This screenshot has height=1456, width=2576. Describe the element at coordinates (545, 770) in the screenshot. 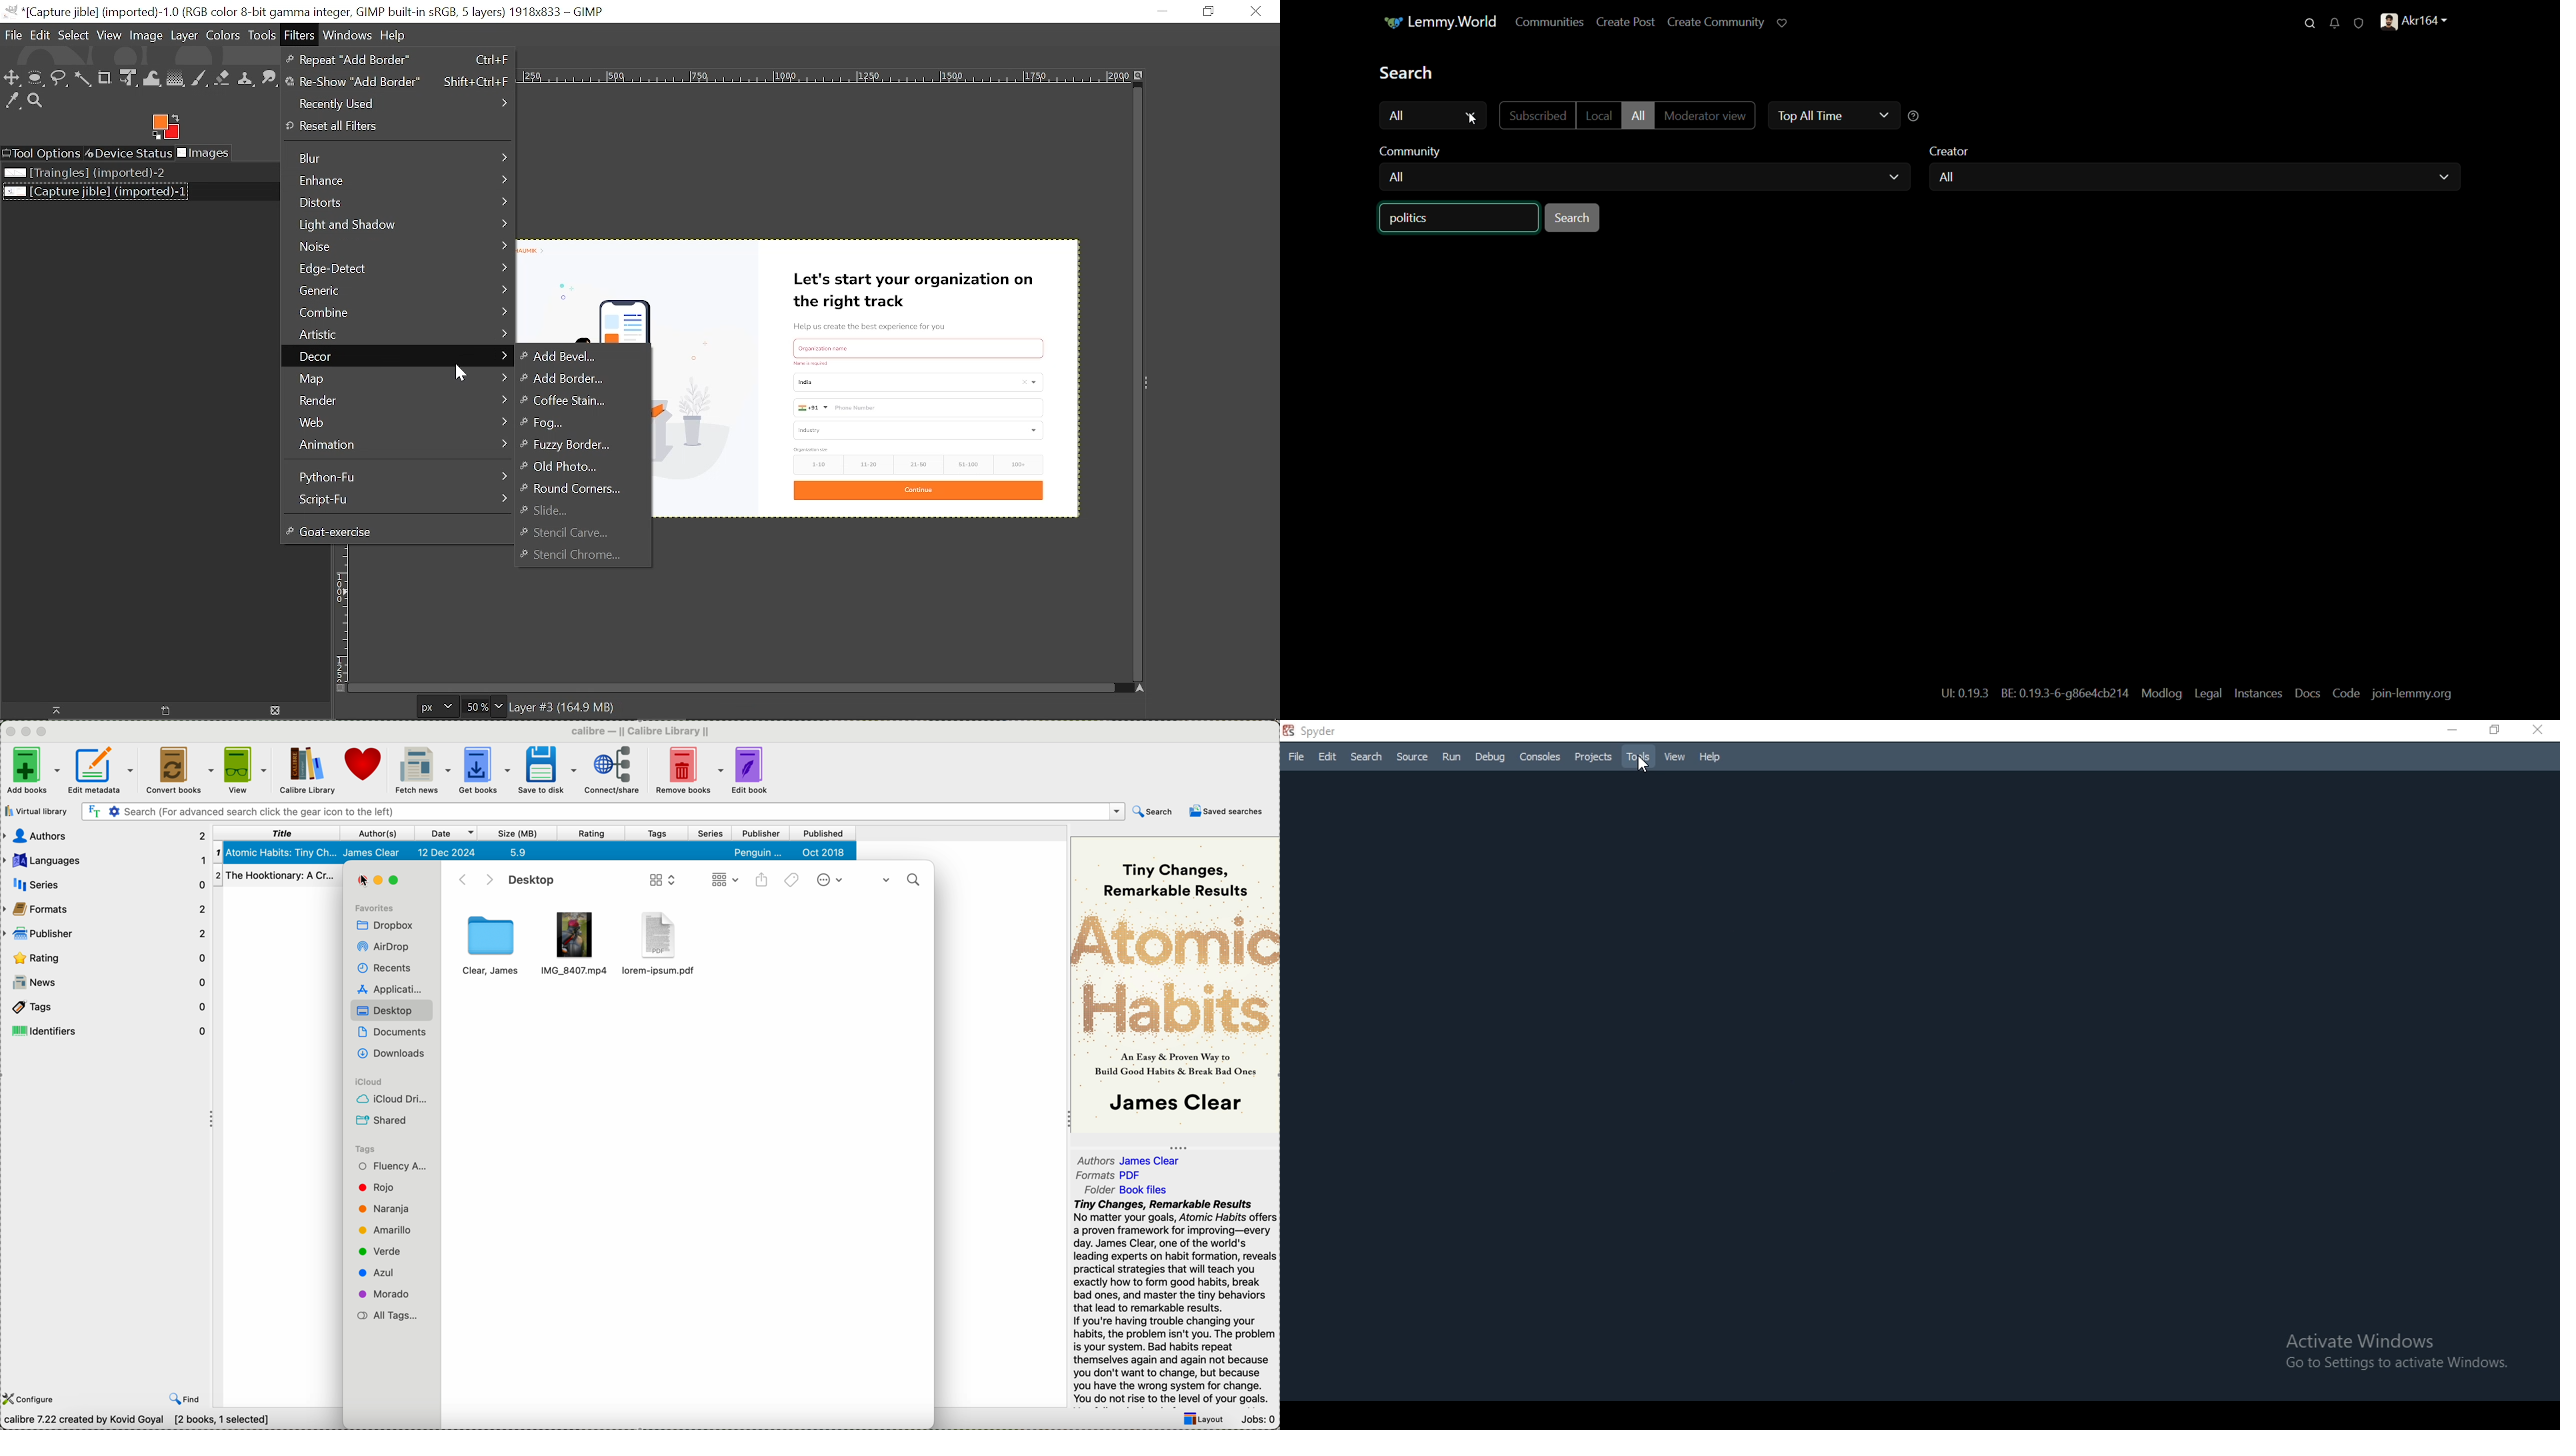

I see `save to disk` at that location.